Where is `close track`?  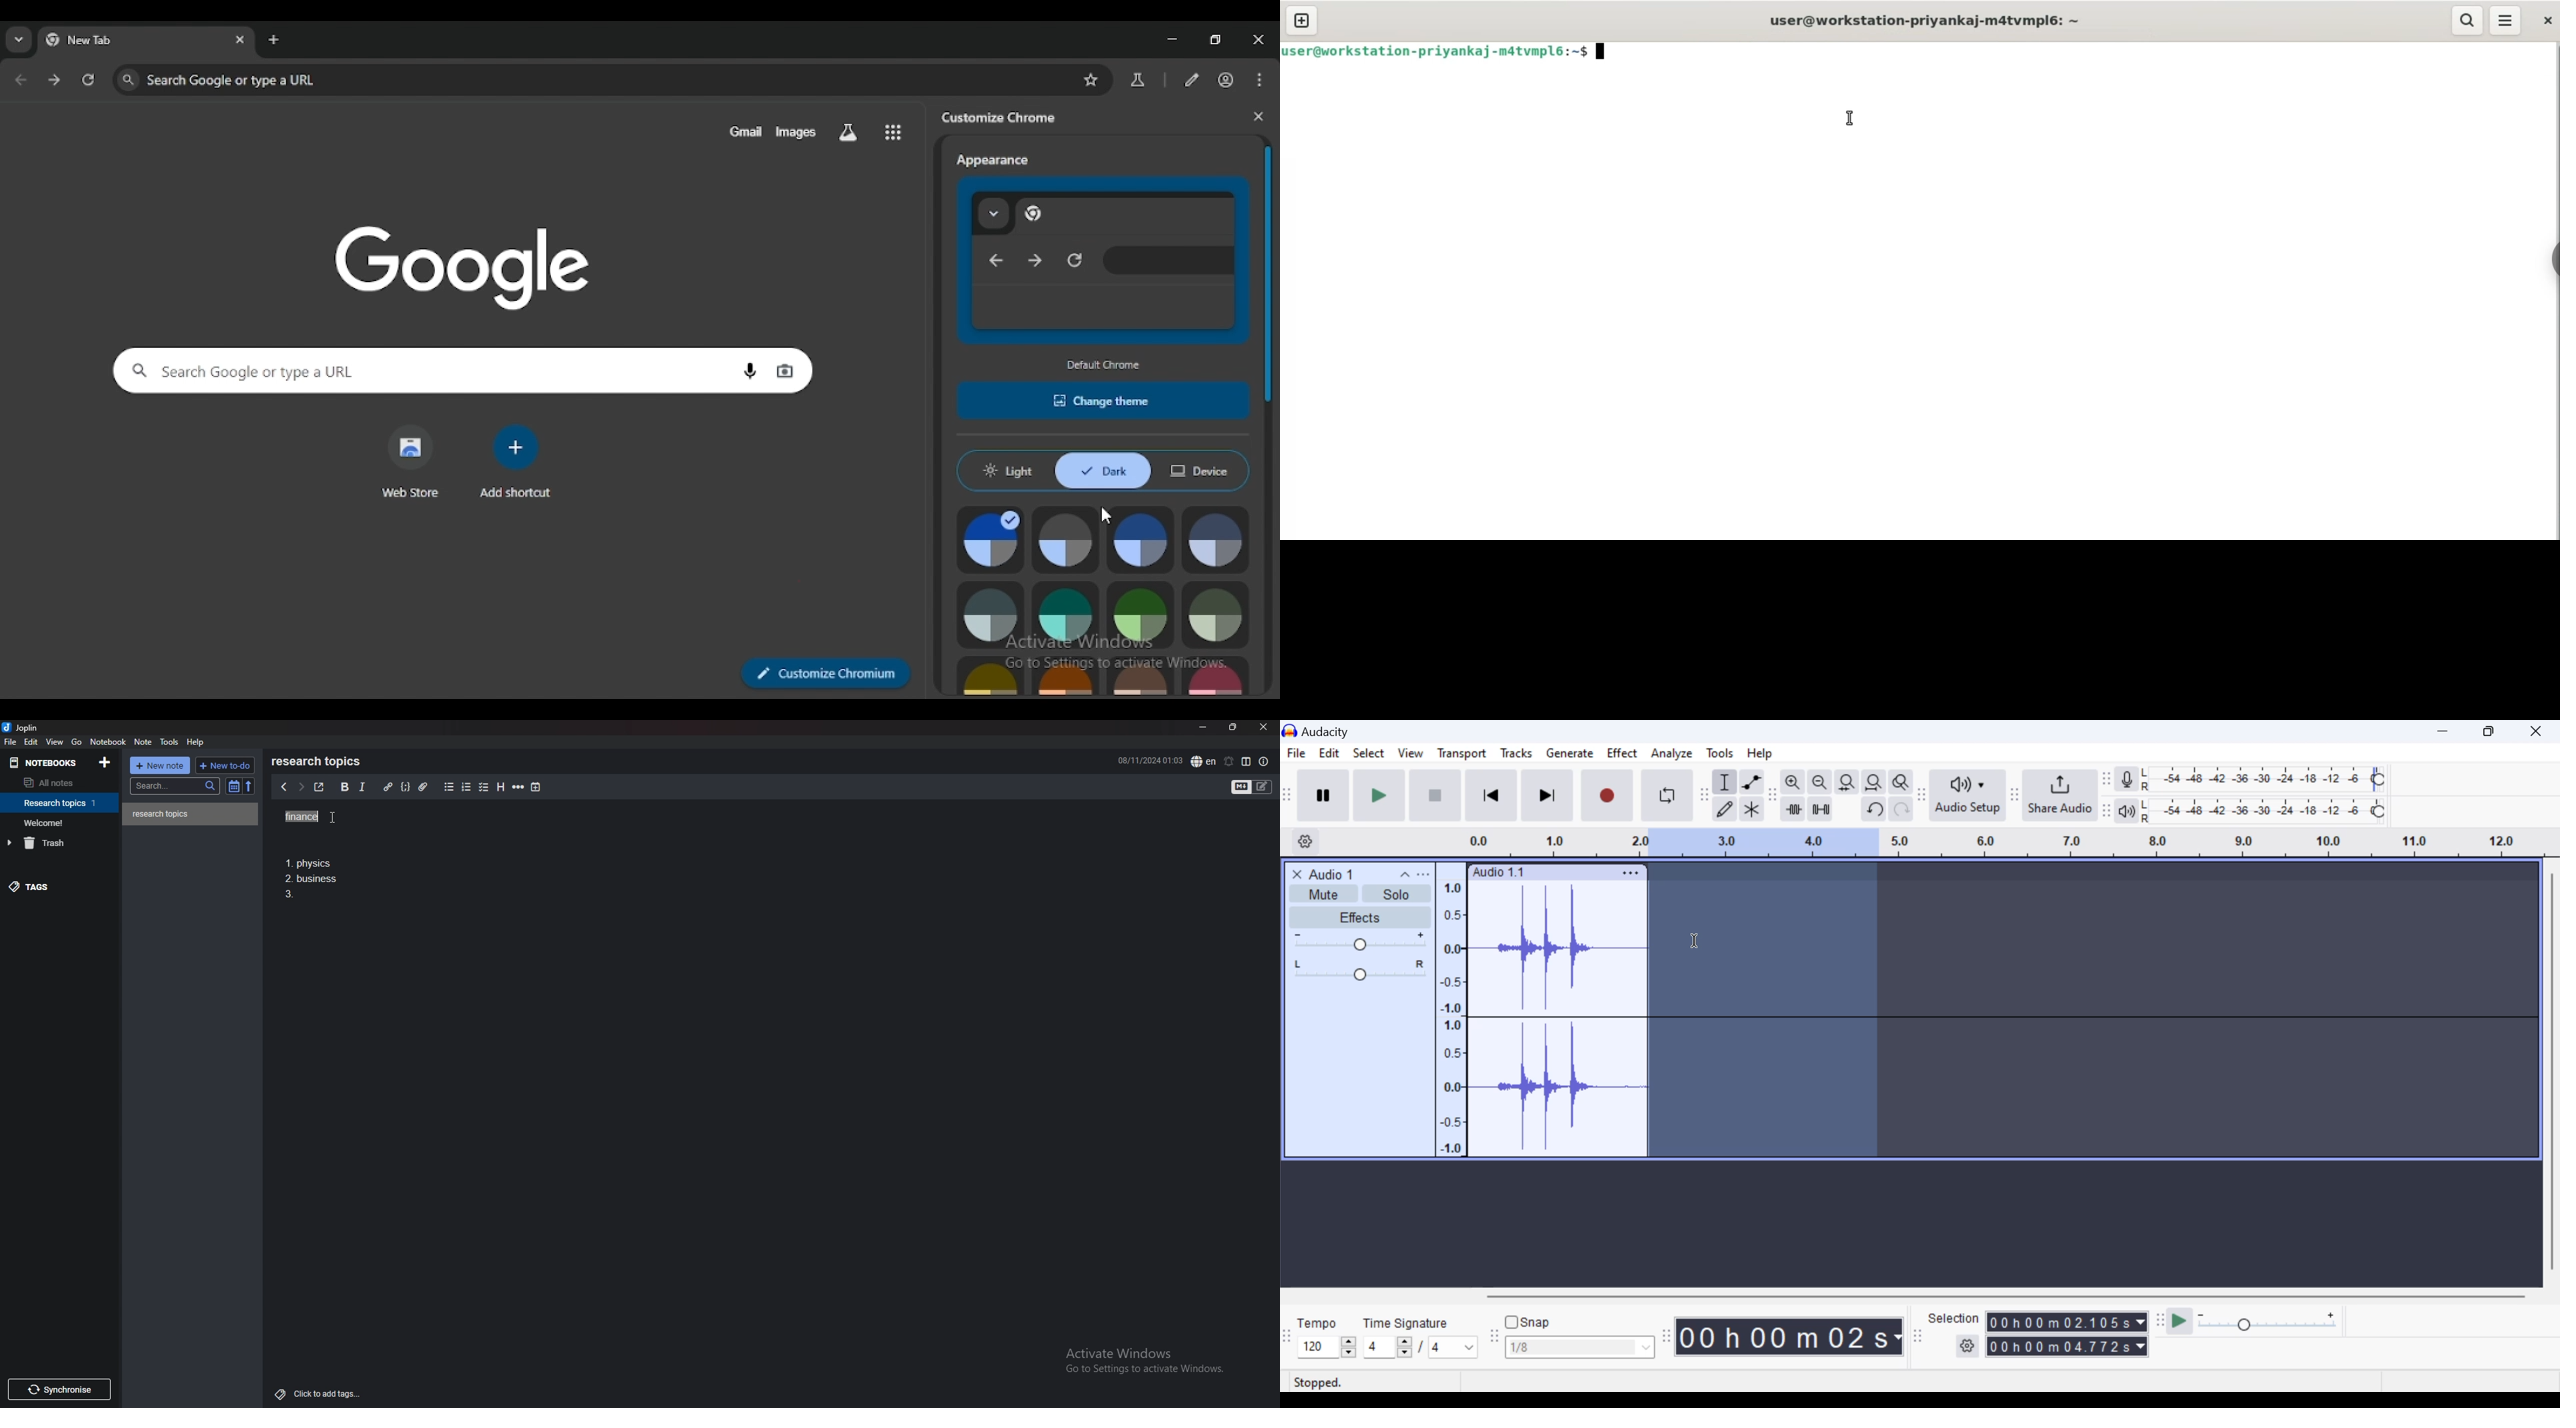 close track is located at coordinates (1297, 873).